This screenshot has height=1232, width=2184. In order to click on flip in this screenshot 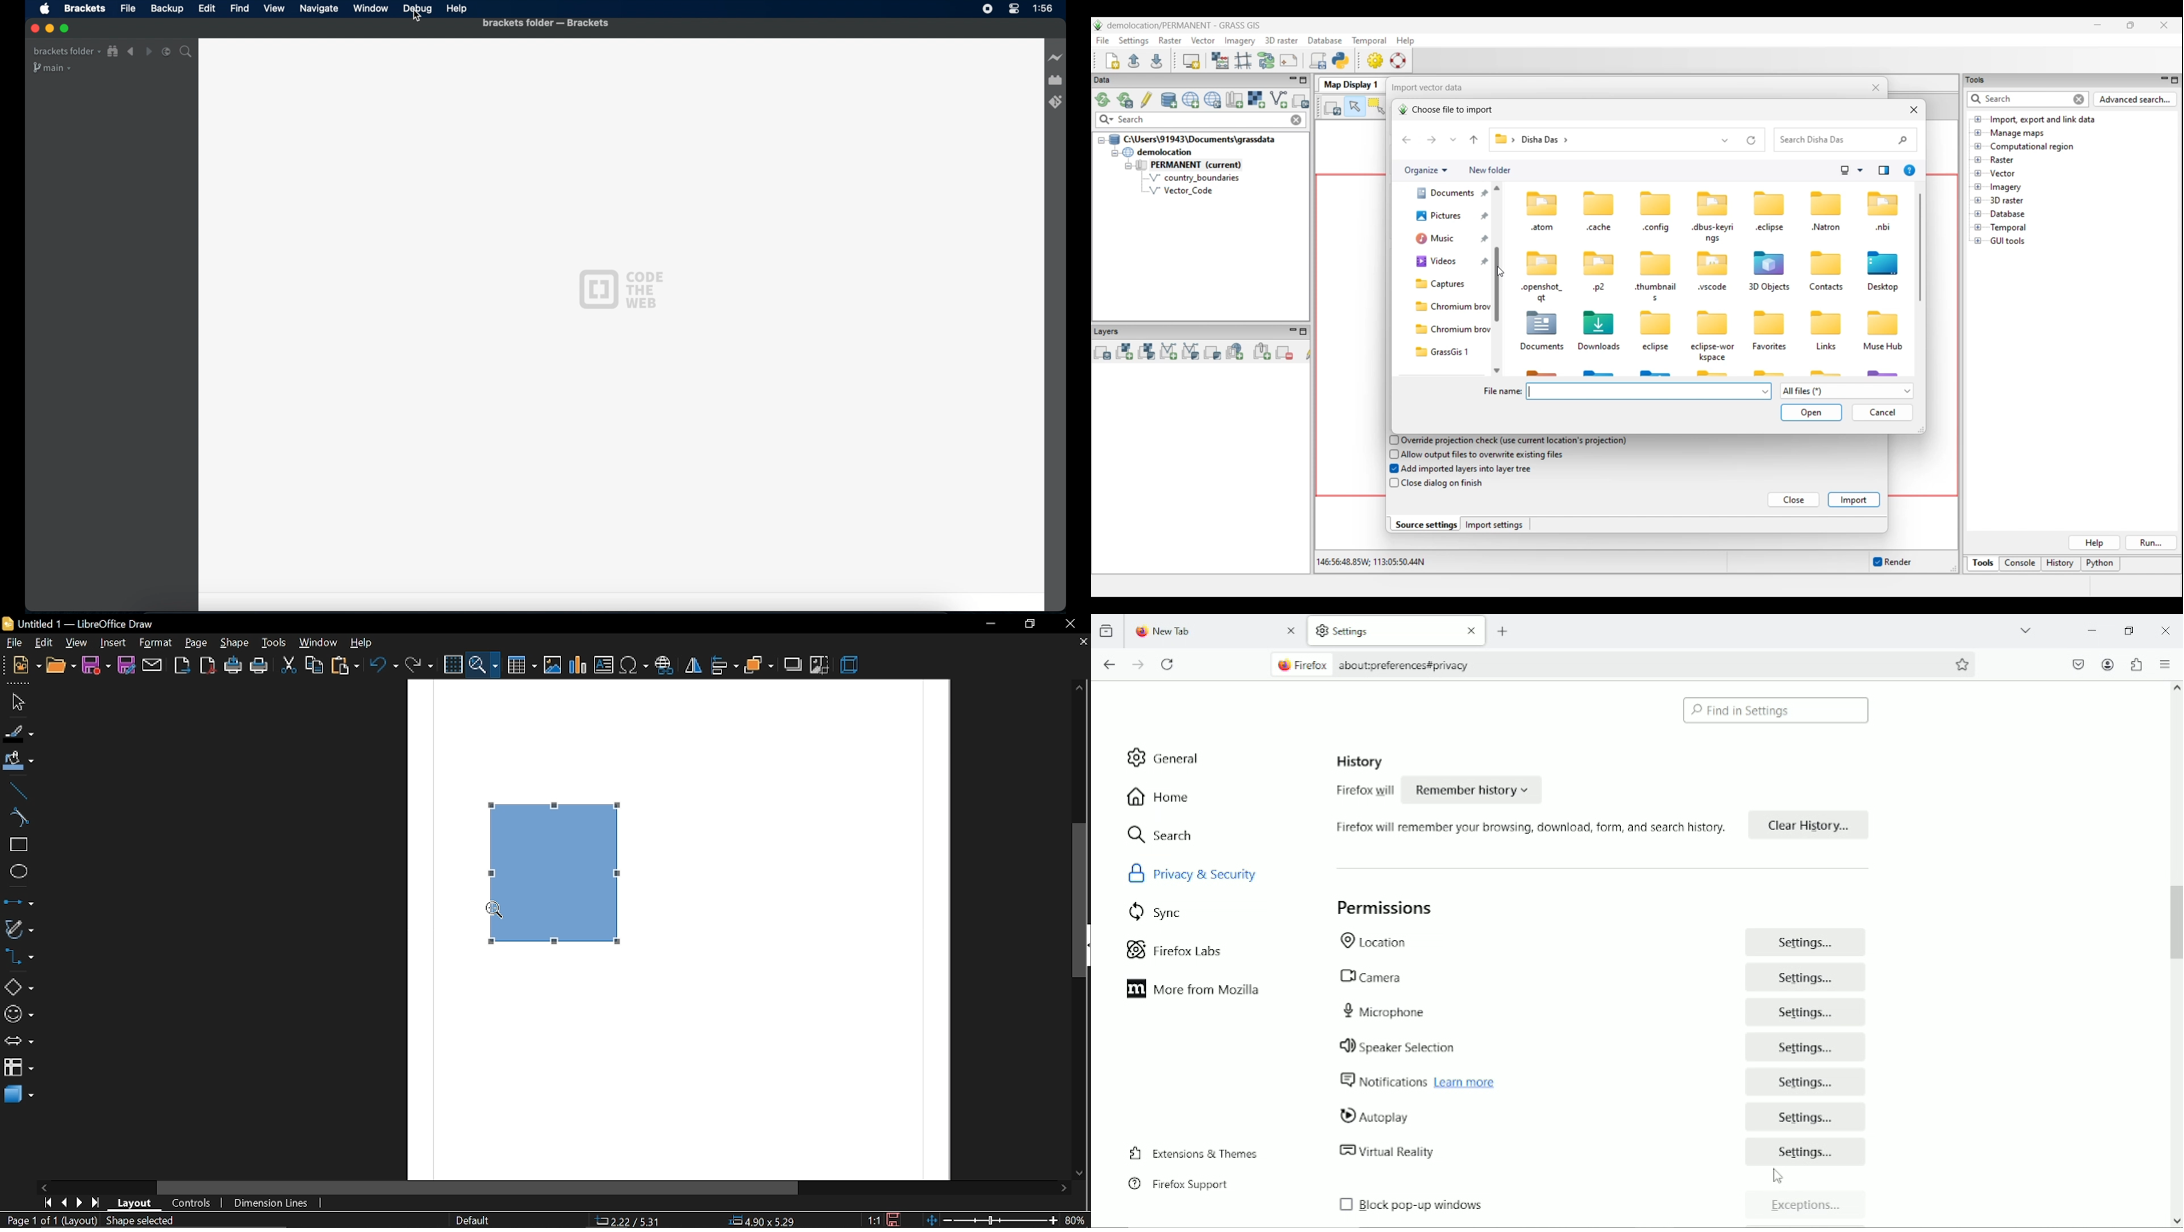, I will do `click(692, 664)`.